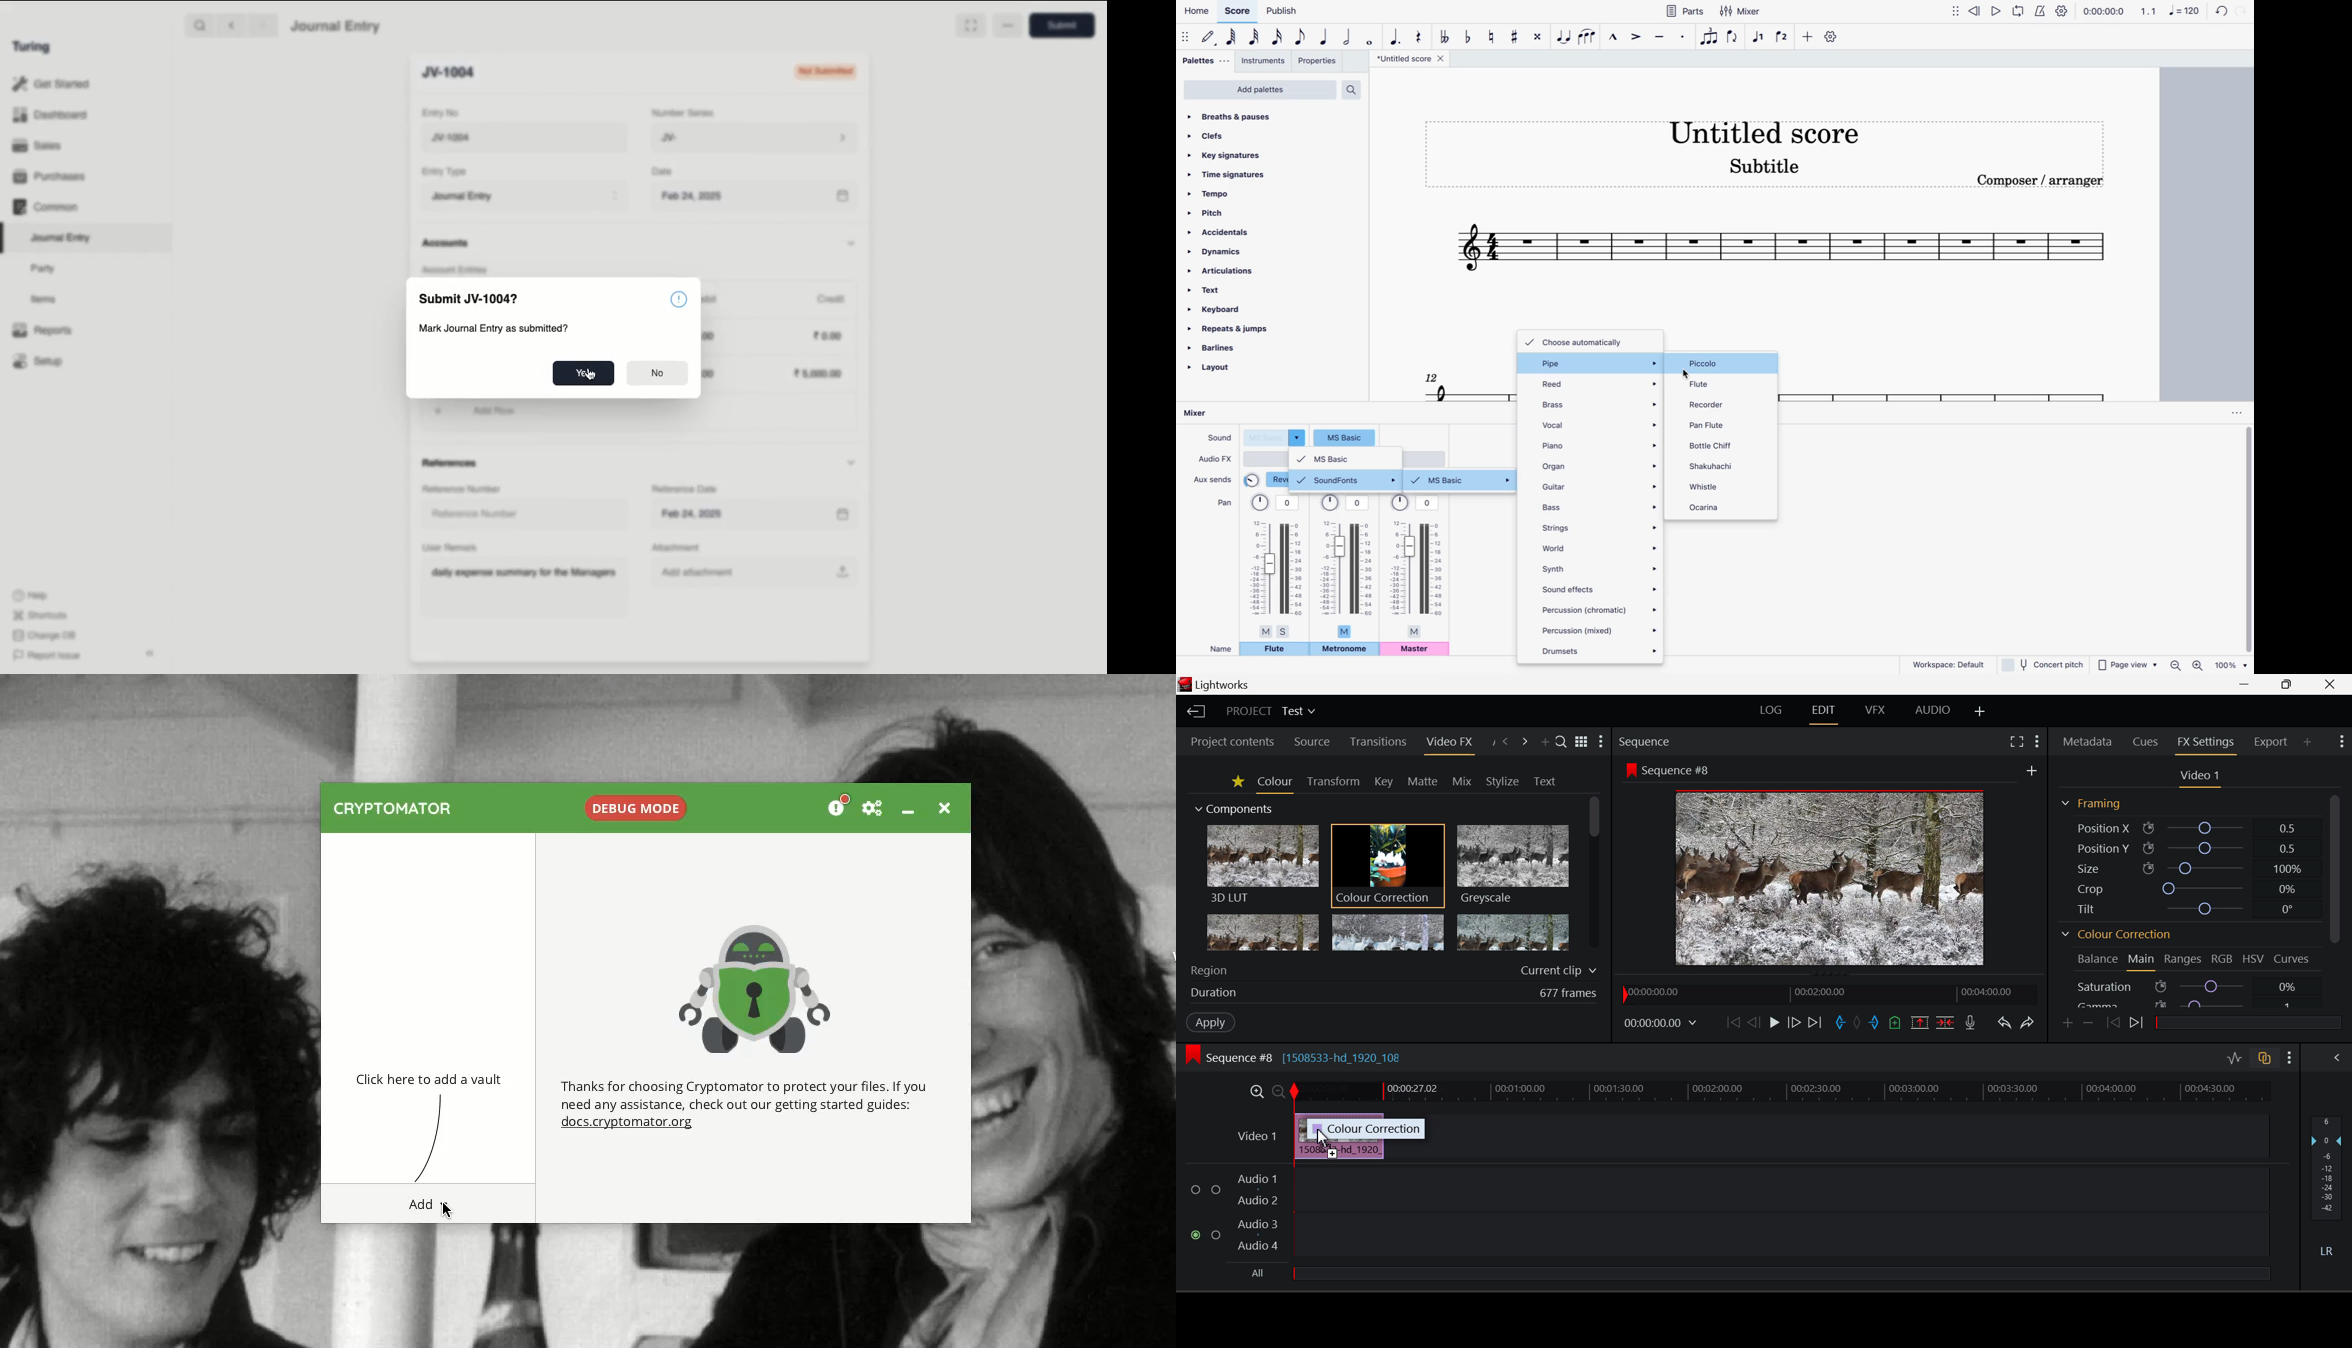 The width and height of the screenshot is (2352, 1372). What do you see at coordinates (264, 25) in the screenshot?
I see `Forward` at bounding box center [264, 25].